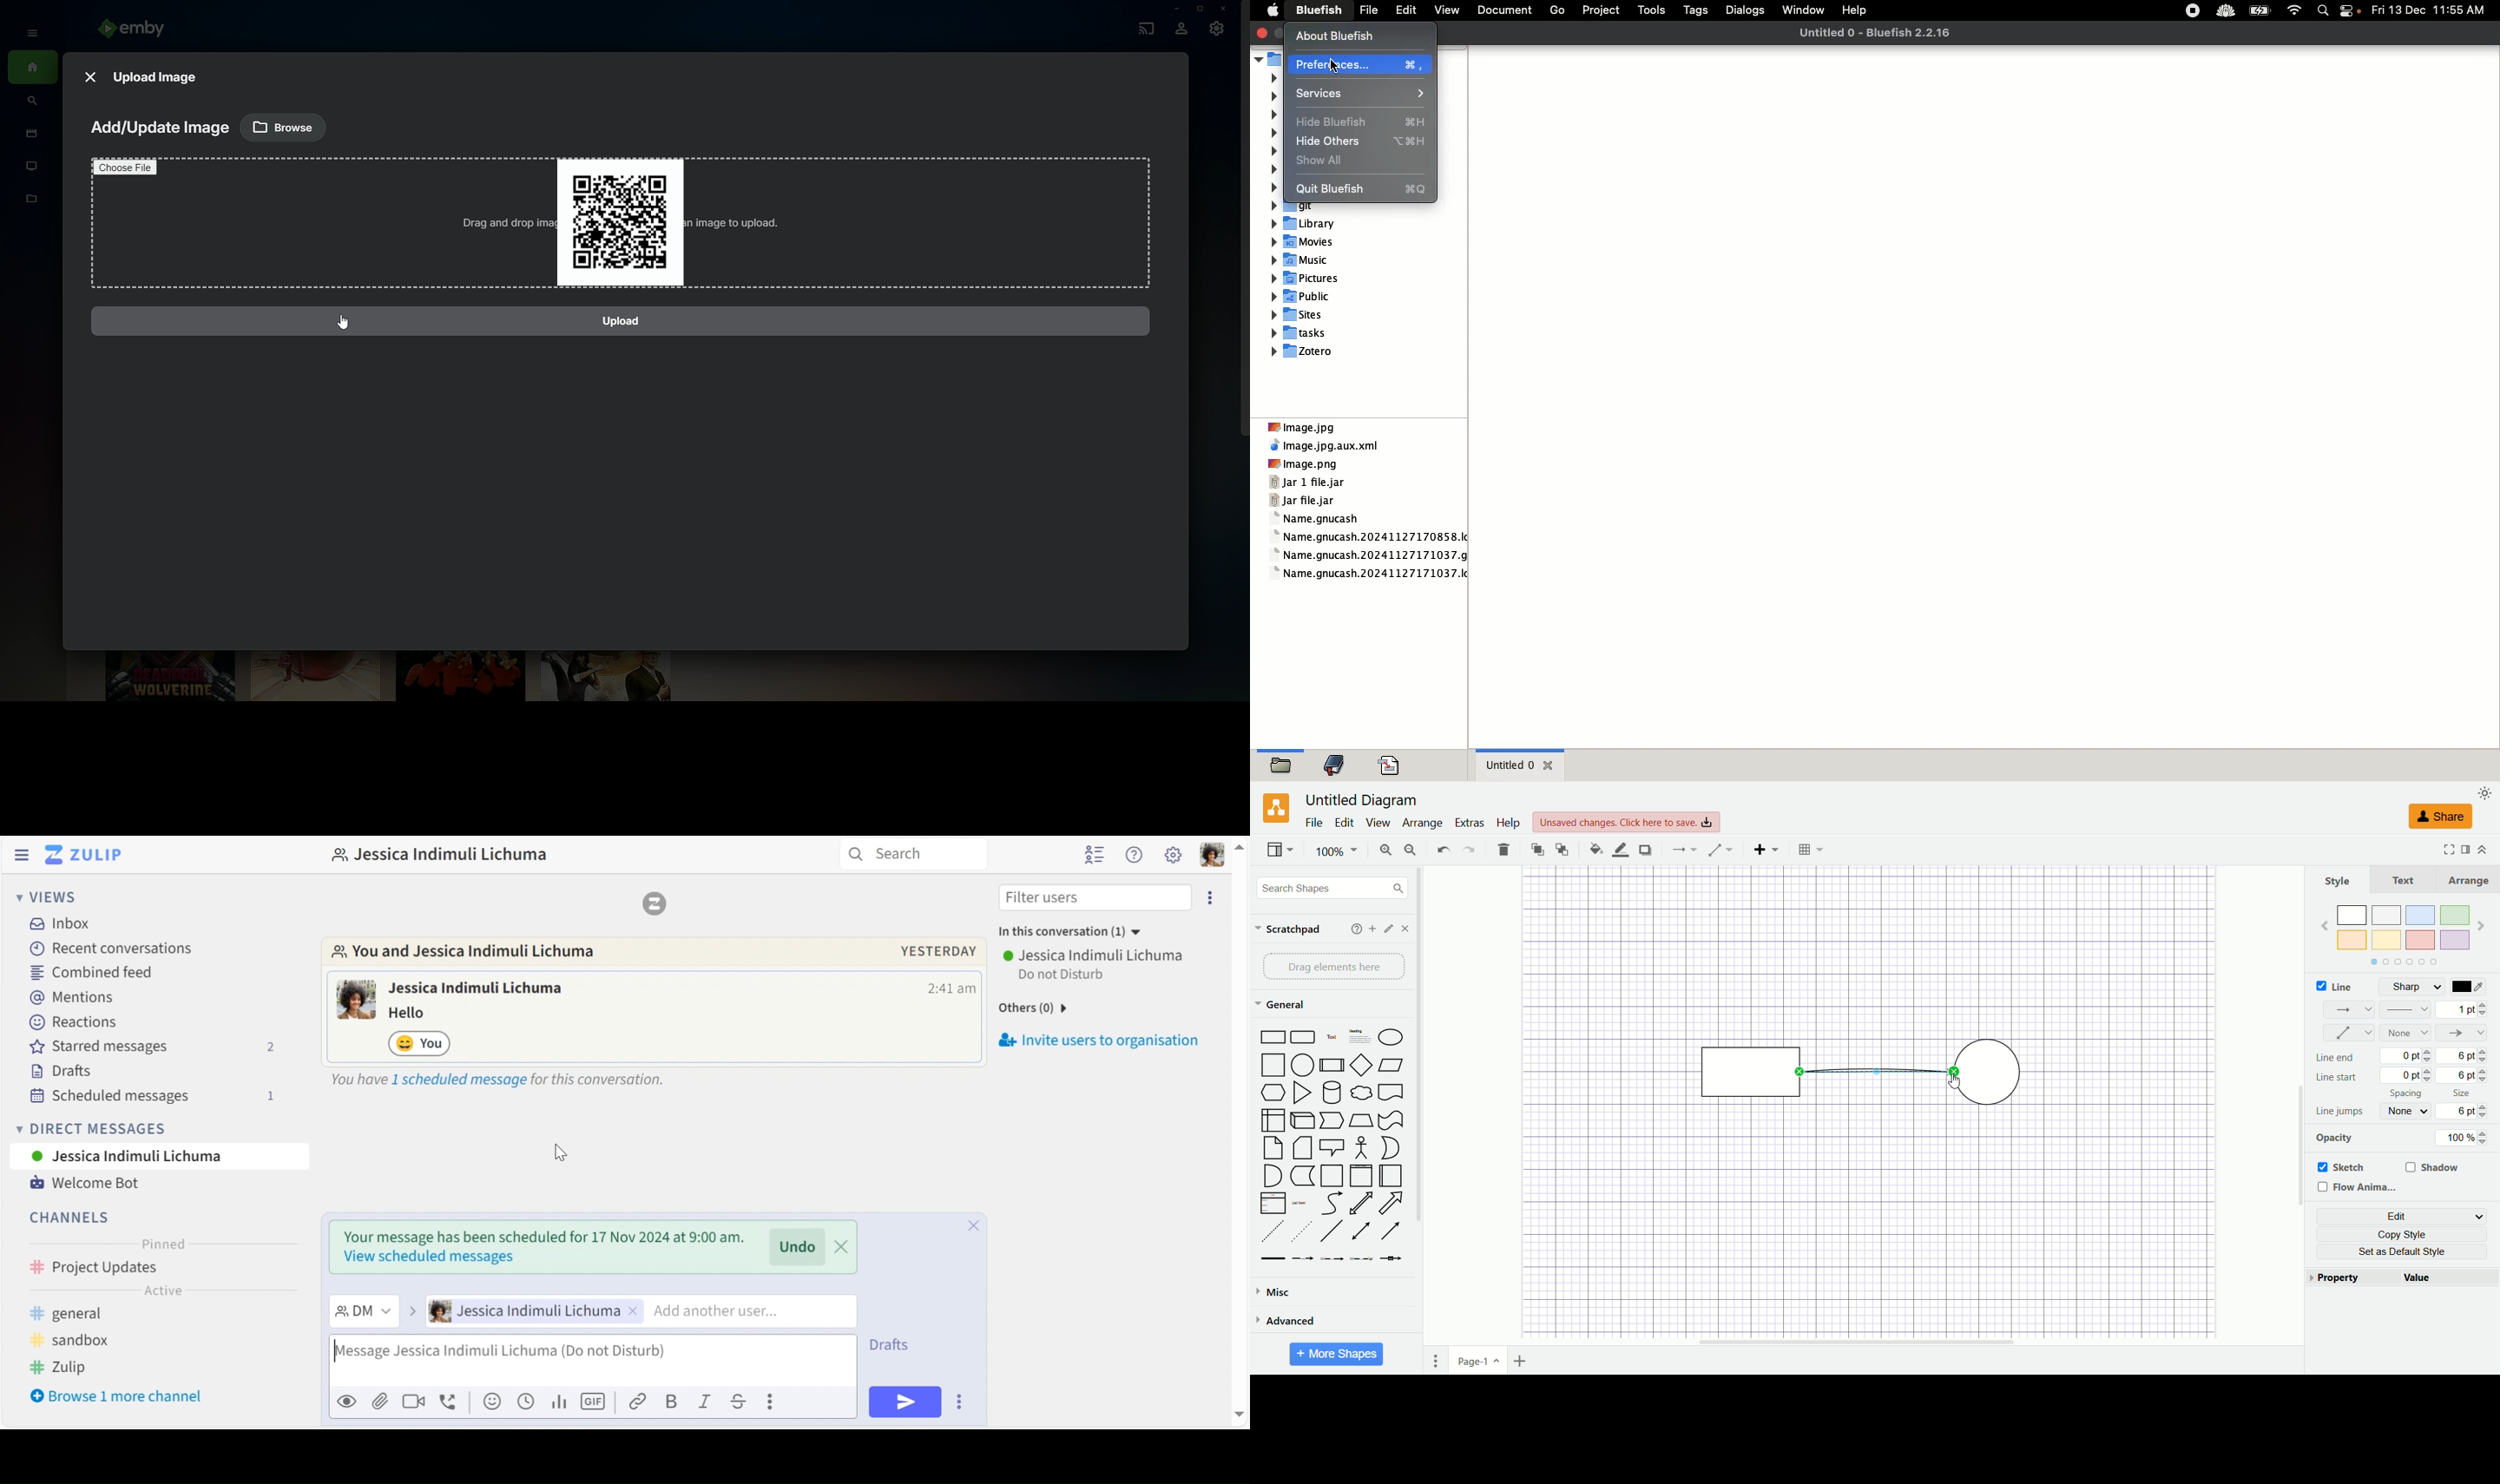 The width and height of the screenshot is (2520, 1484). What do you see at coordinates (1508, 823) in the screenshot?
I see `help` at bounding box center [1508, 823].